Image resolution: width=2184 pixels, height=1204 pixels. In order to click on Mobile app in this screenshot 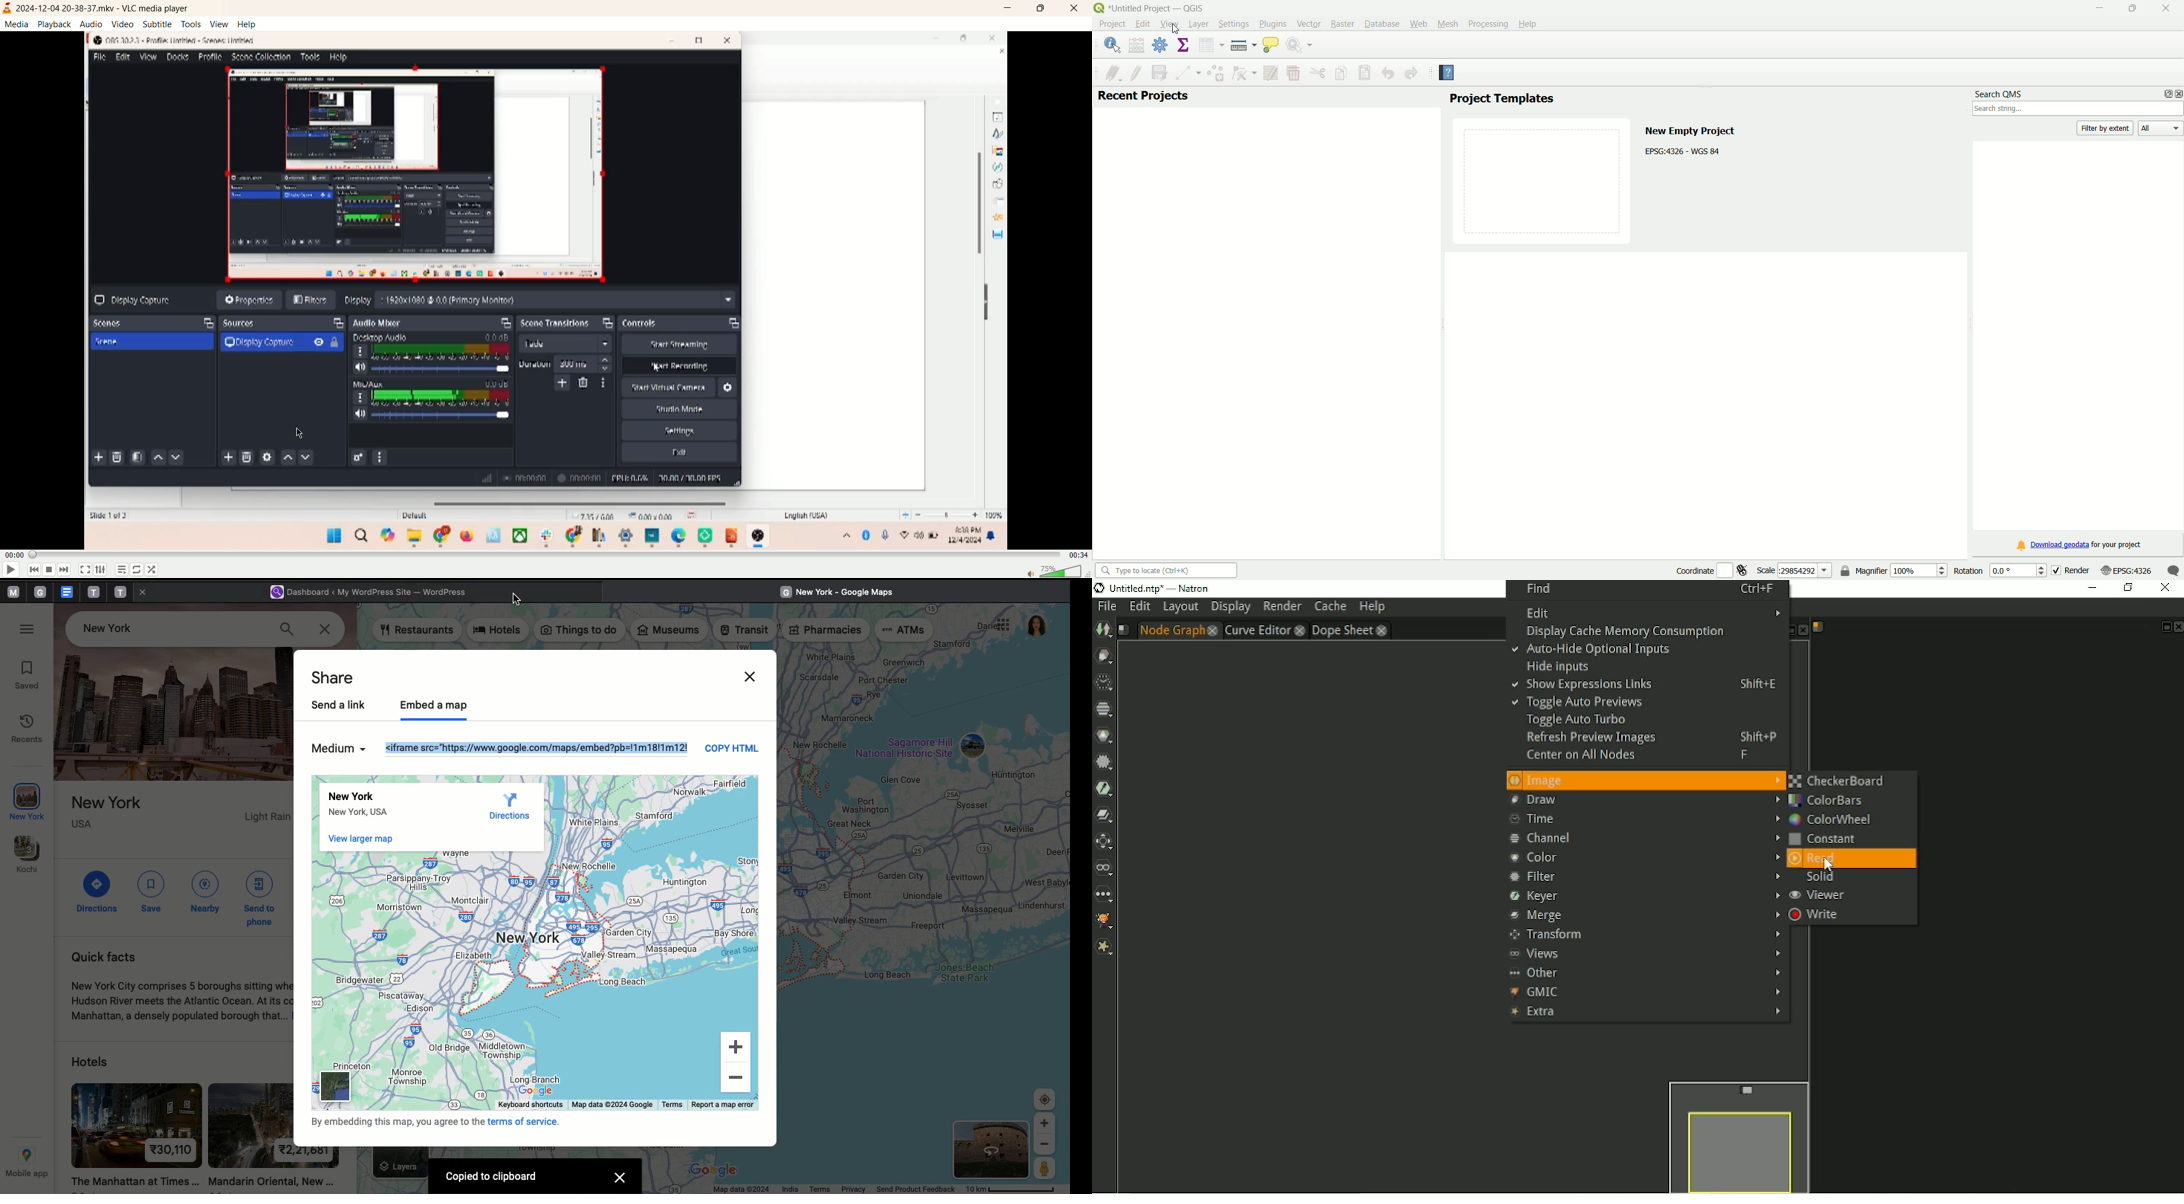, I will do `click(26, 1164)`.